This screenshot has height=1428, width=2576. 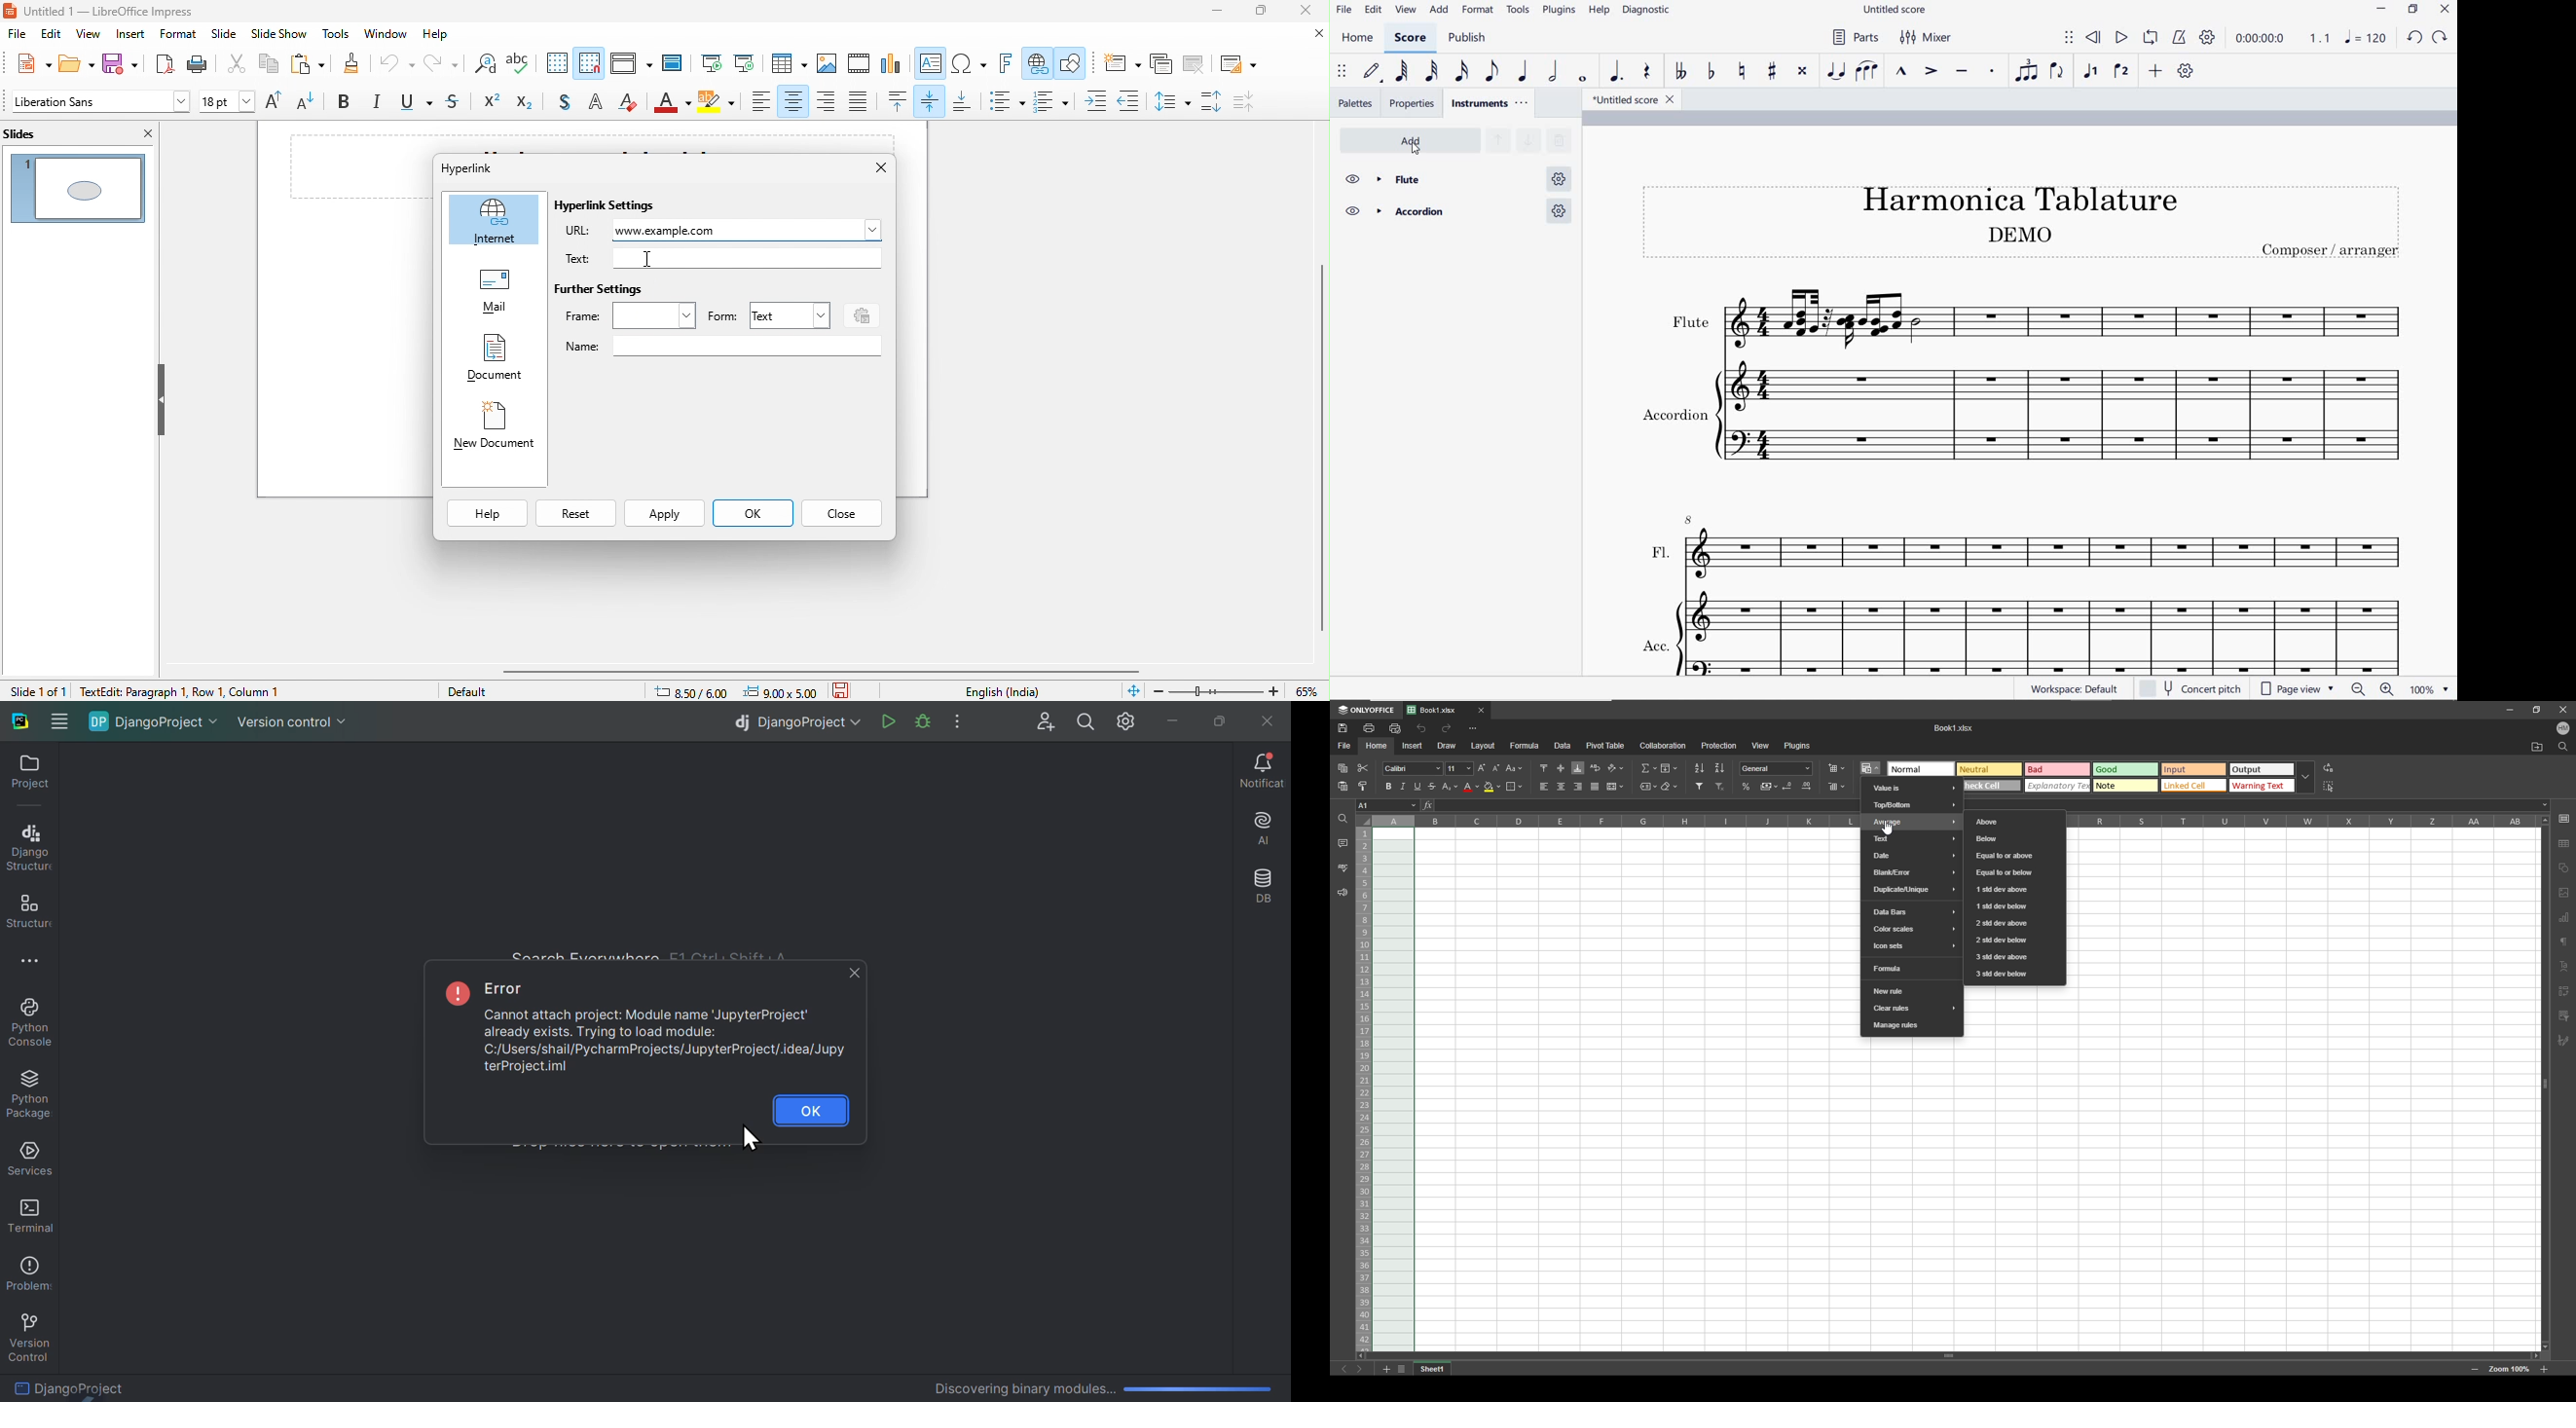 I want to click on manage rules, so click(x=1912, y=1026).